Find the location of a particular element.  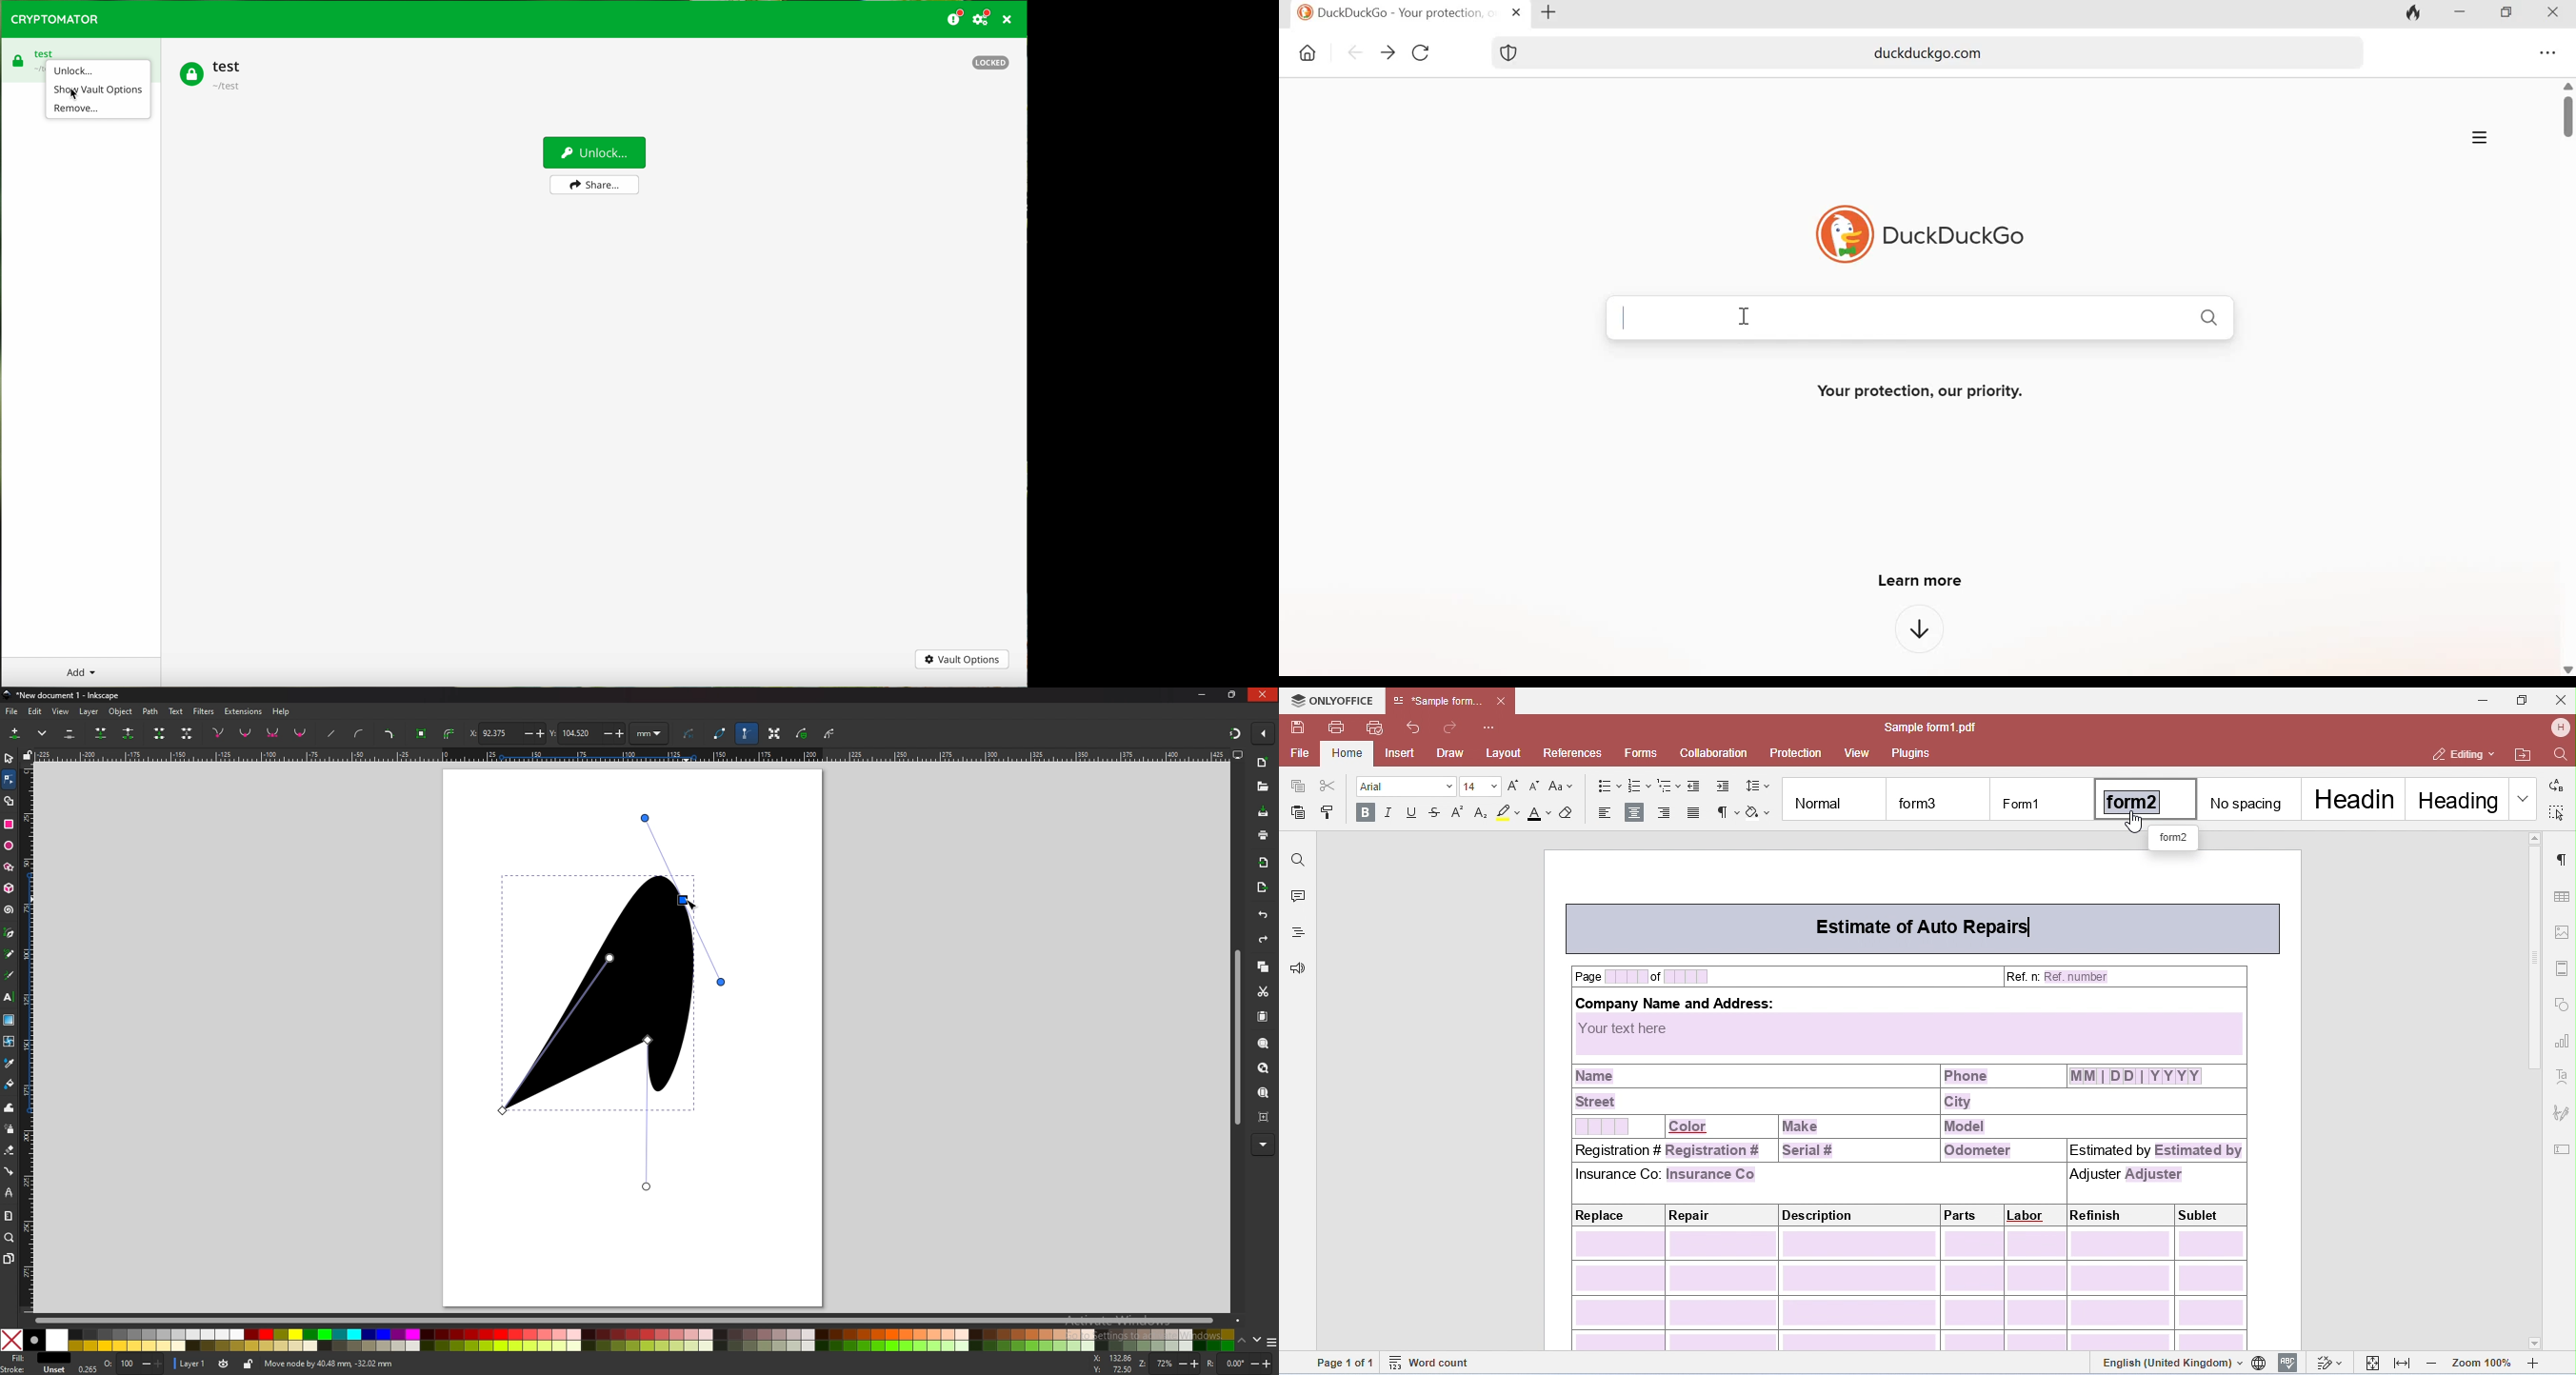

bold is located at coordinates (1364, 813).